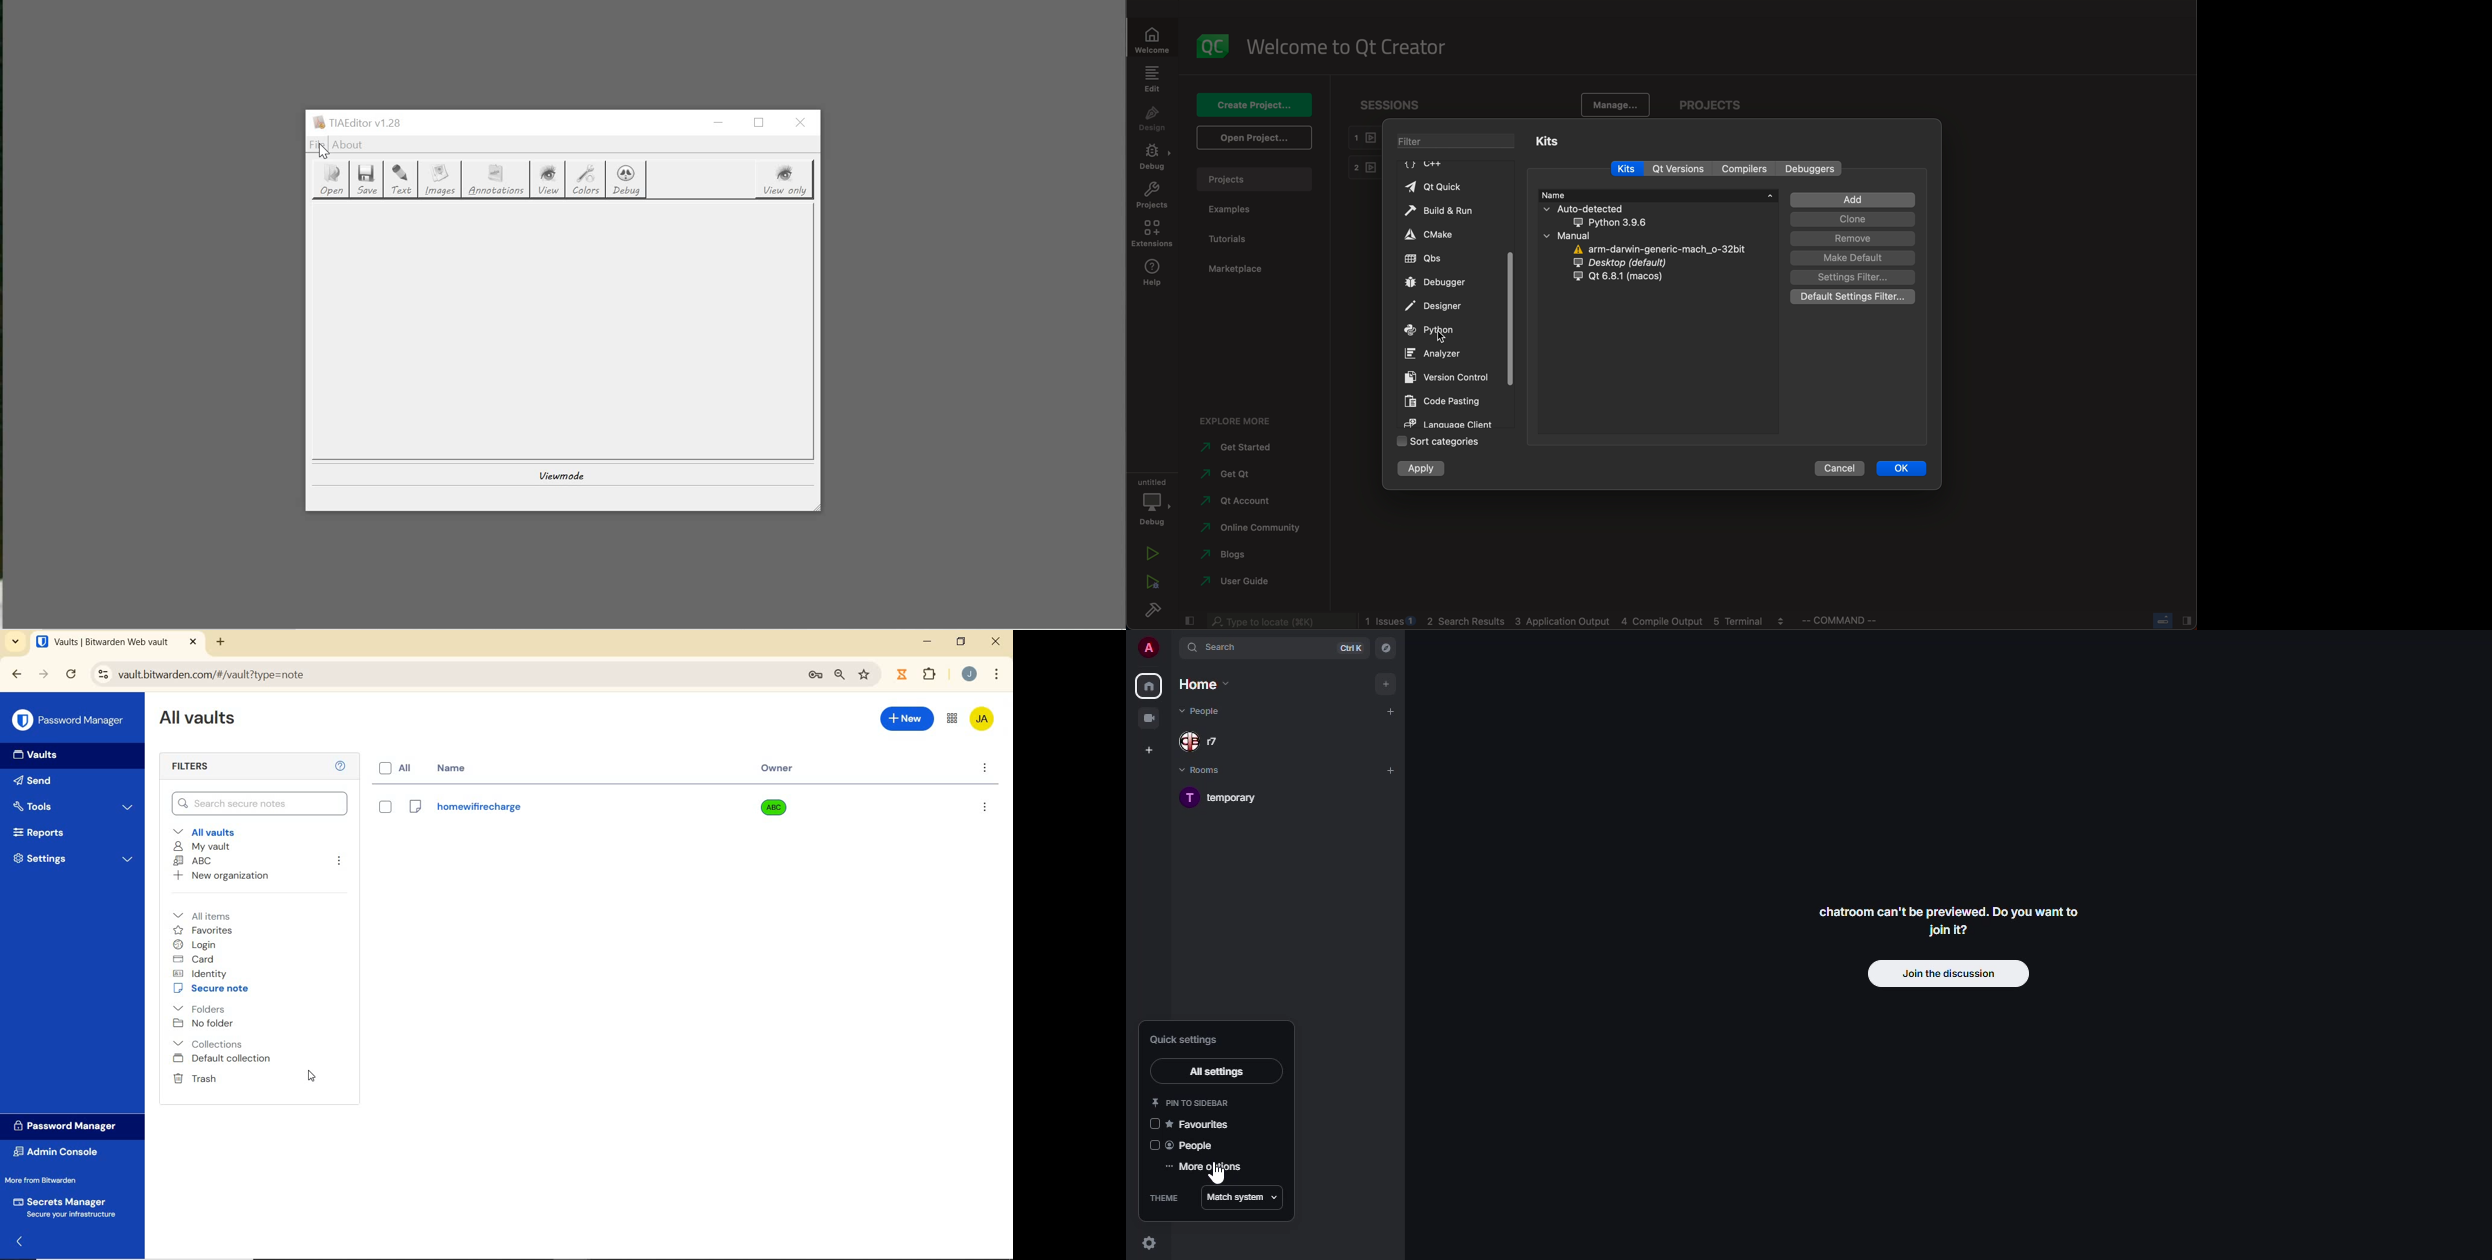 The width and height of the screenshot is (2492, 1260). What do you see at coordinates (841, 676) in the screenshot?
I see `zoom` at bounding box center [841, 676].